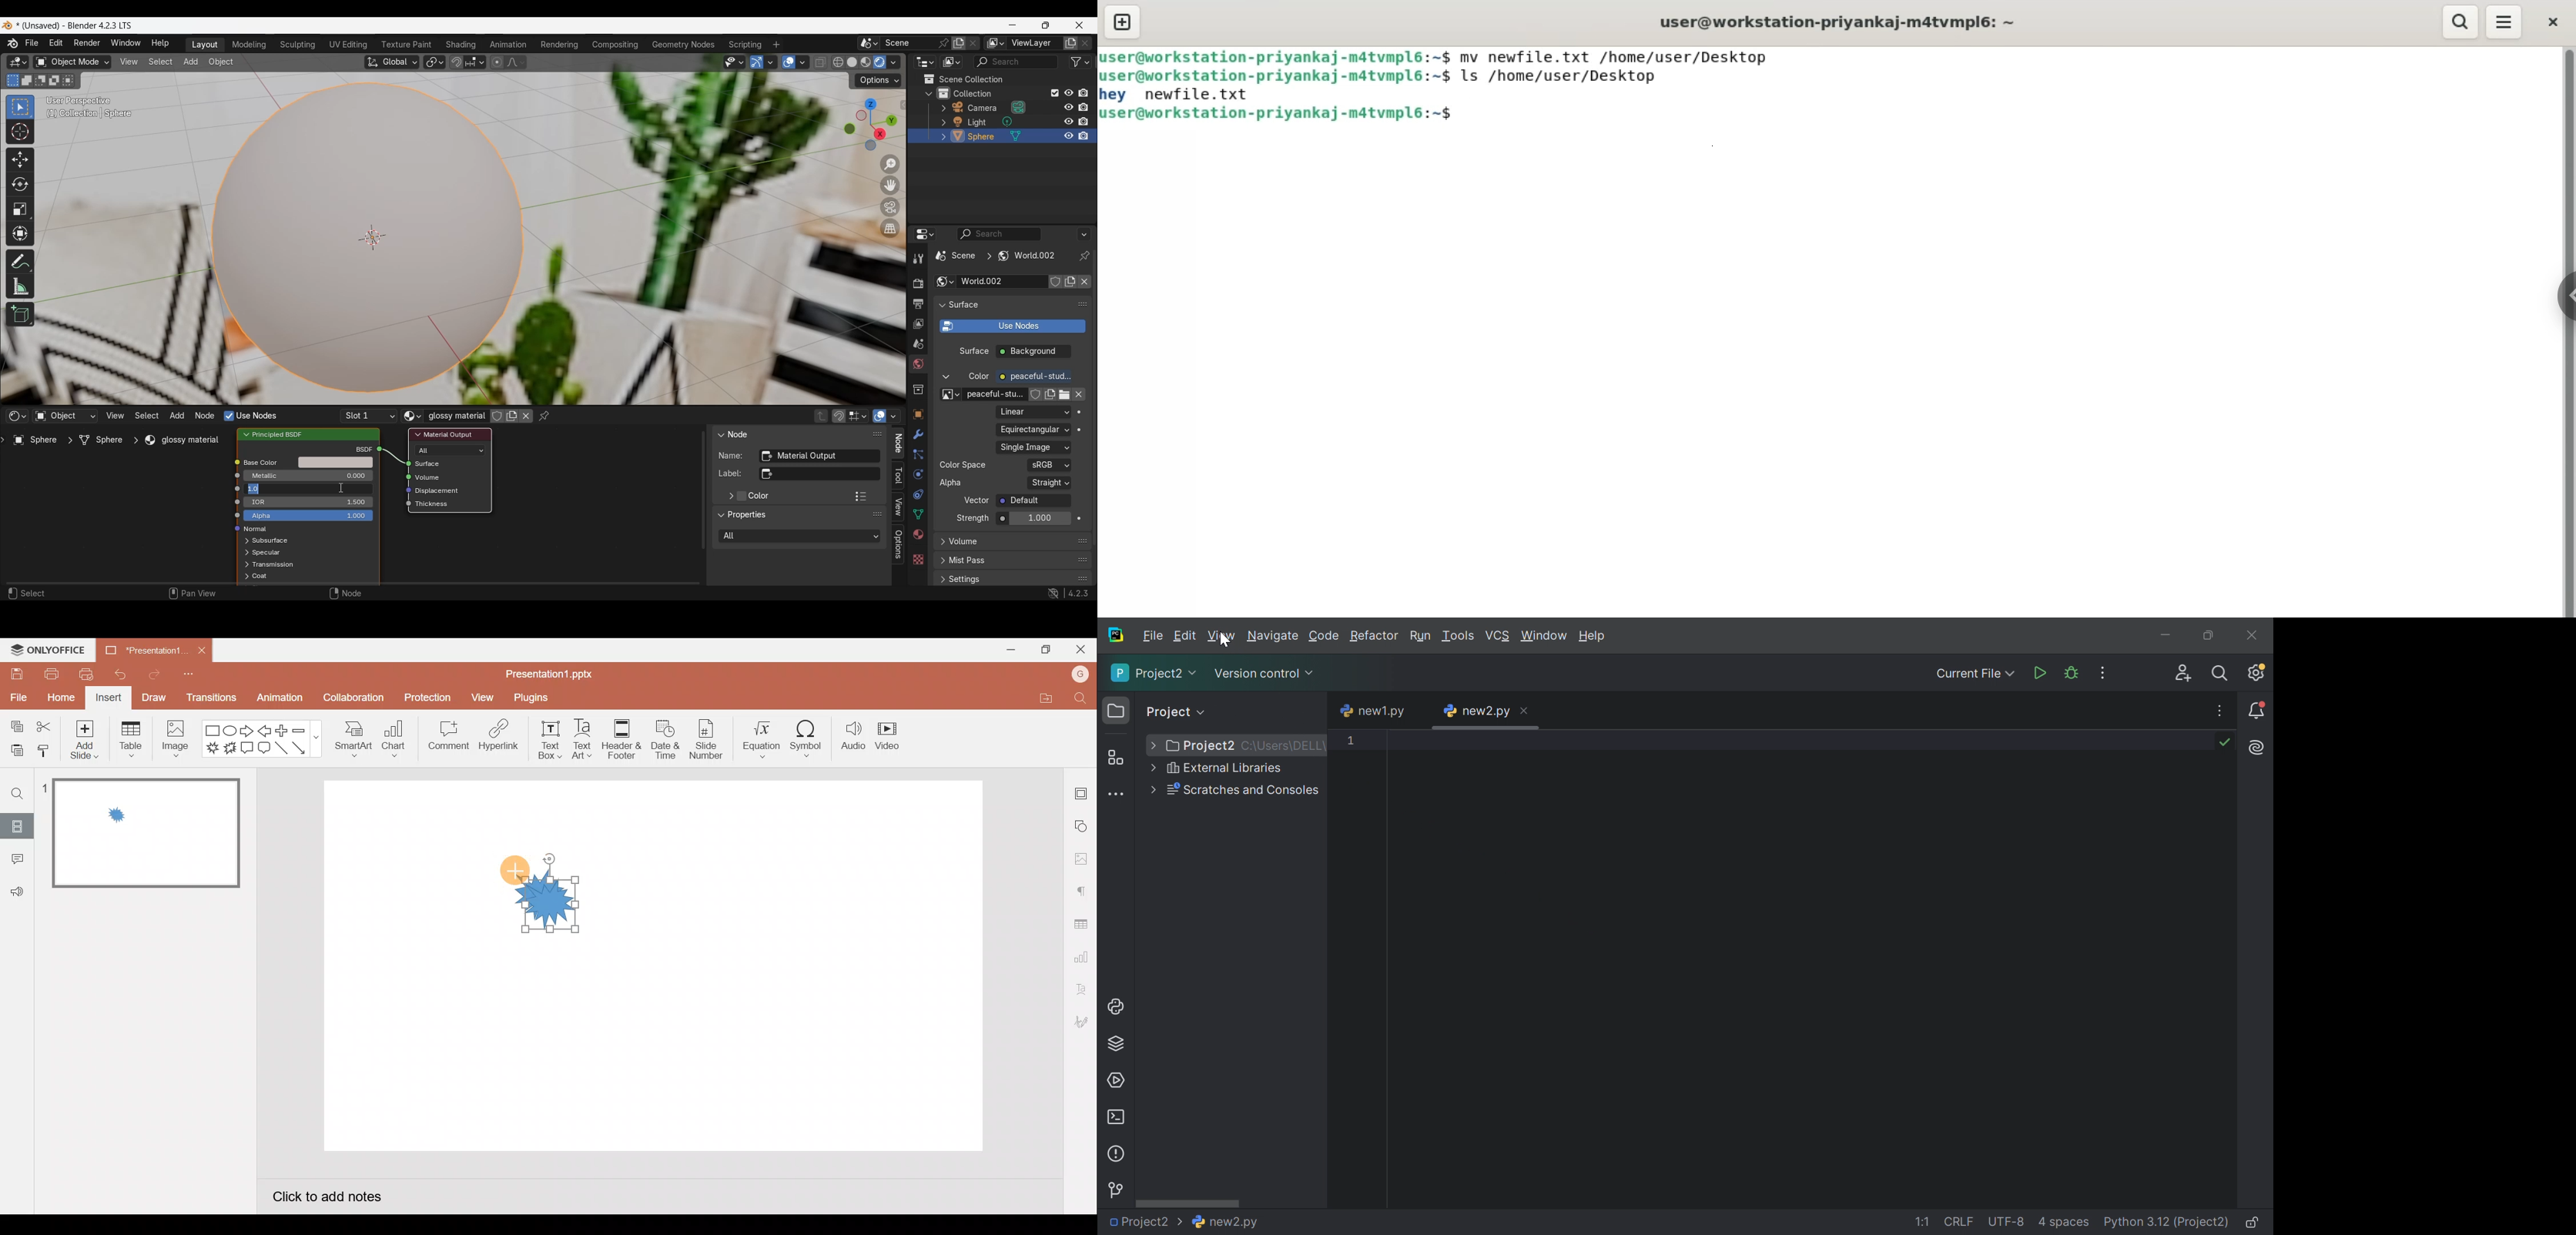 This screenshot has height=1260, width=2576. Describe the element at coordinates (926, 62) in the screenshot. I see `Editor type` at that location.